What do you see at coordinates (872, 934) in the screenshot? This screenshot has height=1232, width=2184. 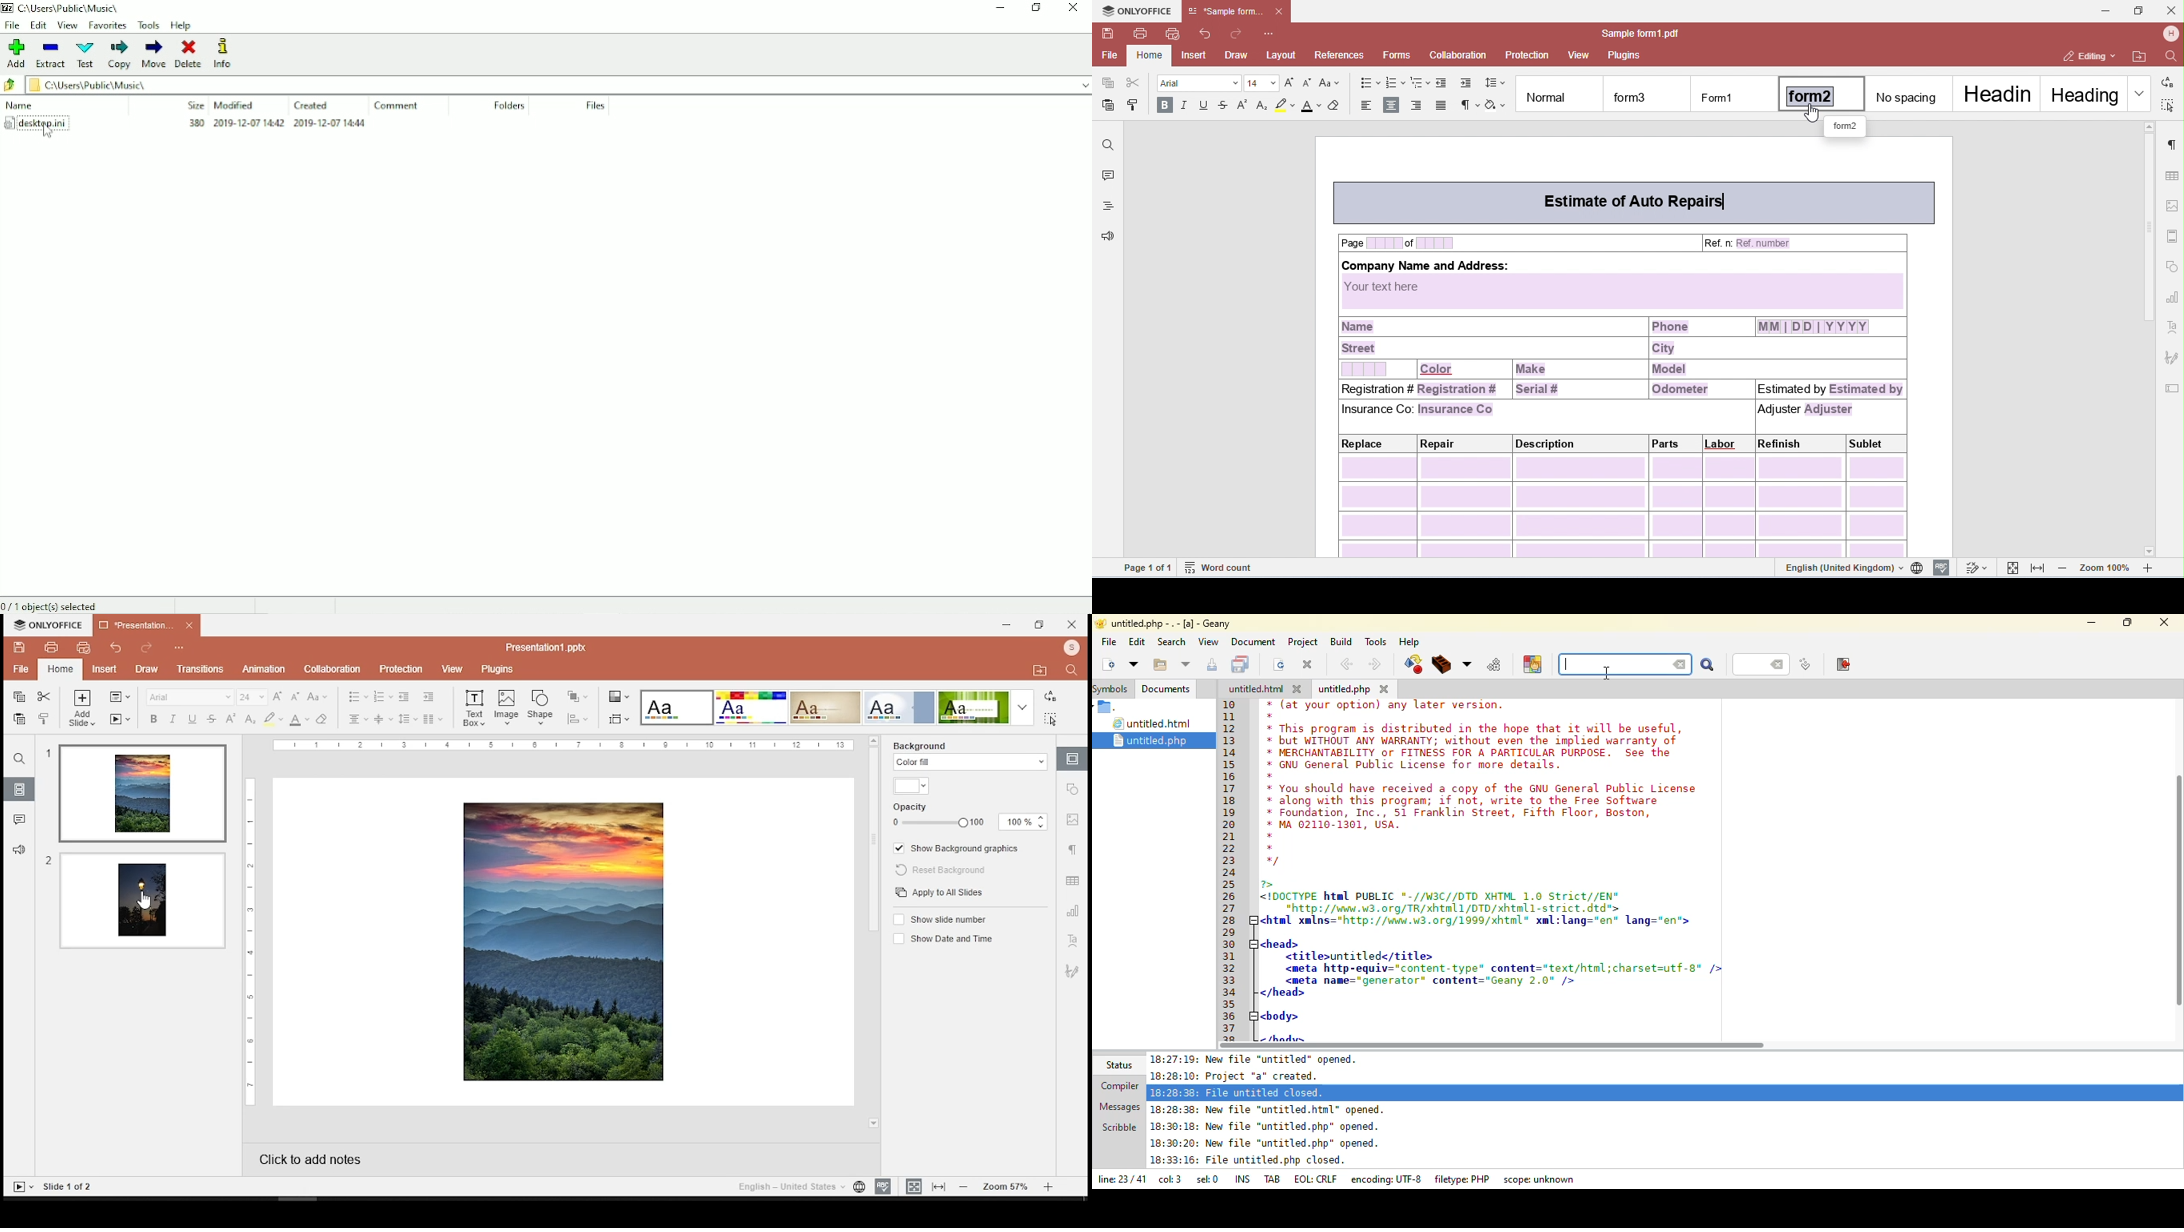 I see `scroll bar` at bounding box center [872, 934].